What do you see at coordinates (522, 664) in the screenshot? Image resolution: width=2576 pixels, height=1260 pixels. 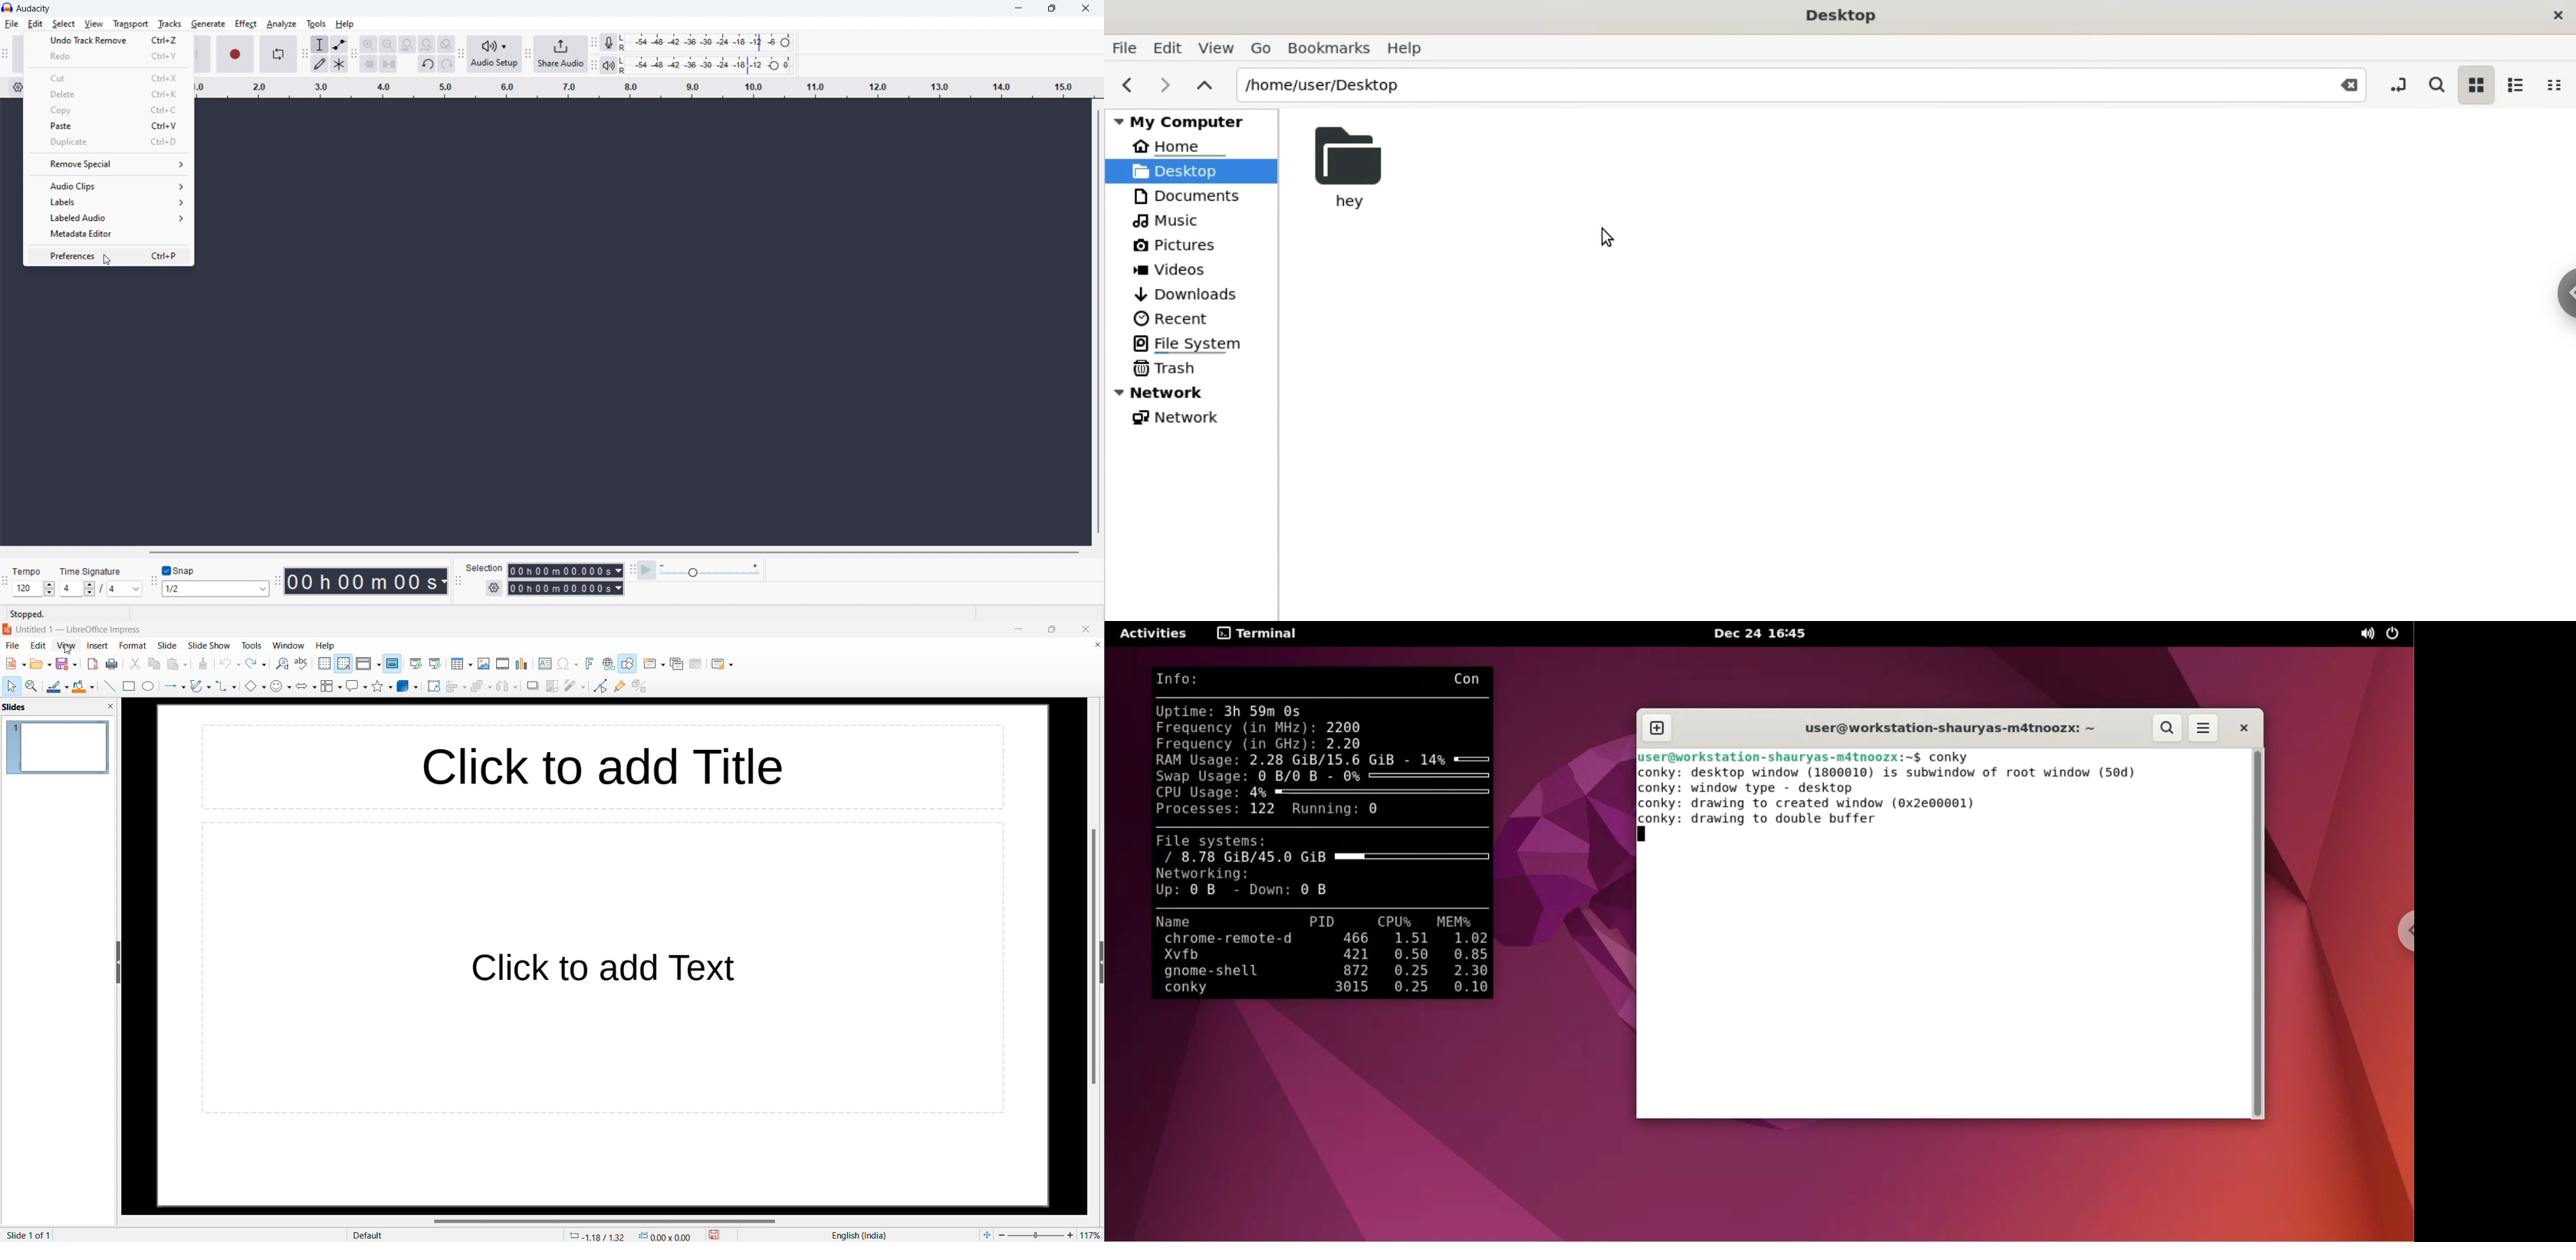 I see `insert chart` at bounding box center [522, 664].